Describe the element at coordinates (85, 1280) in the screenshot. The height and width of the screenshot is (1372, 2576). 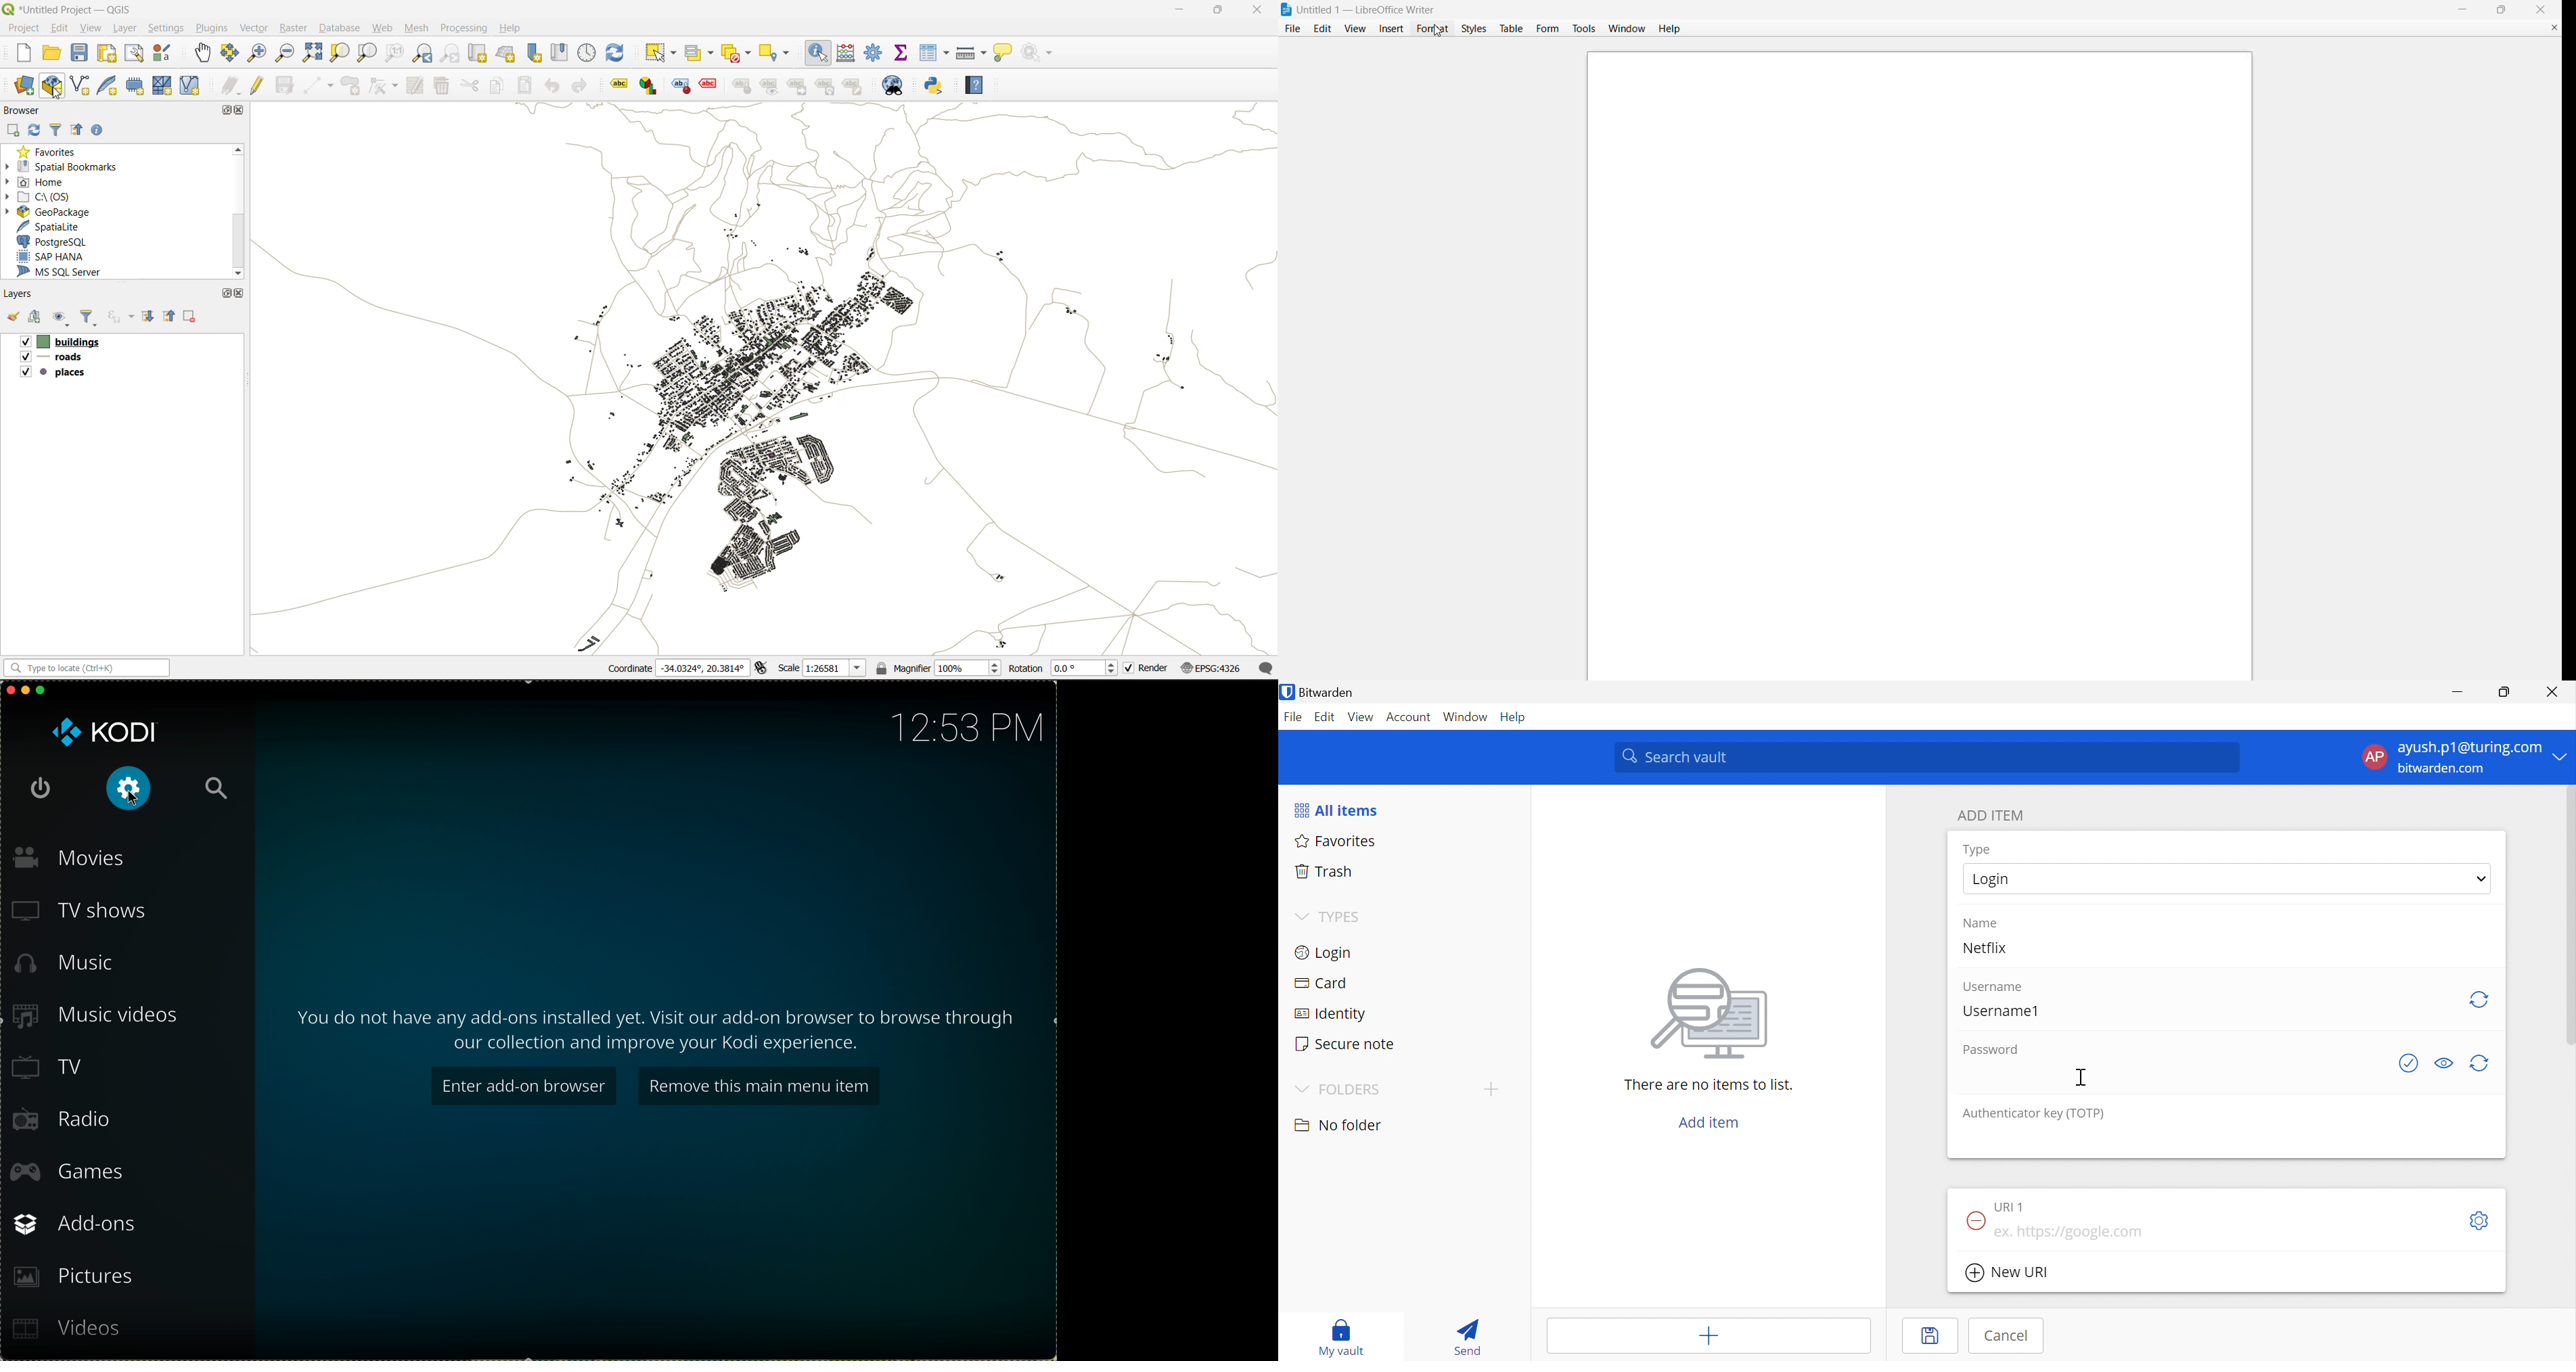
I see `pictures` at that location.